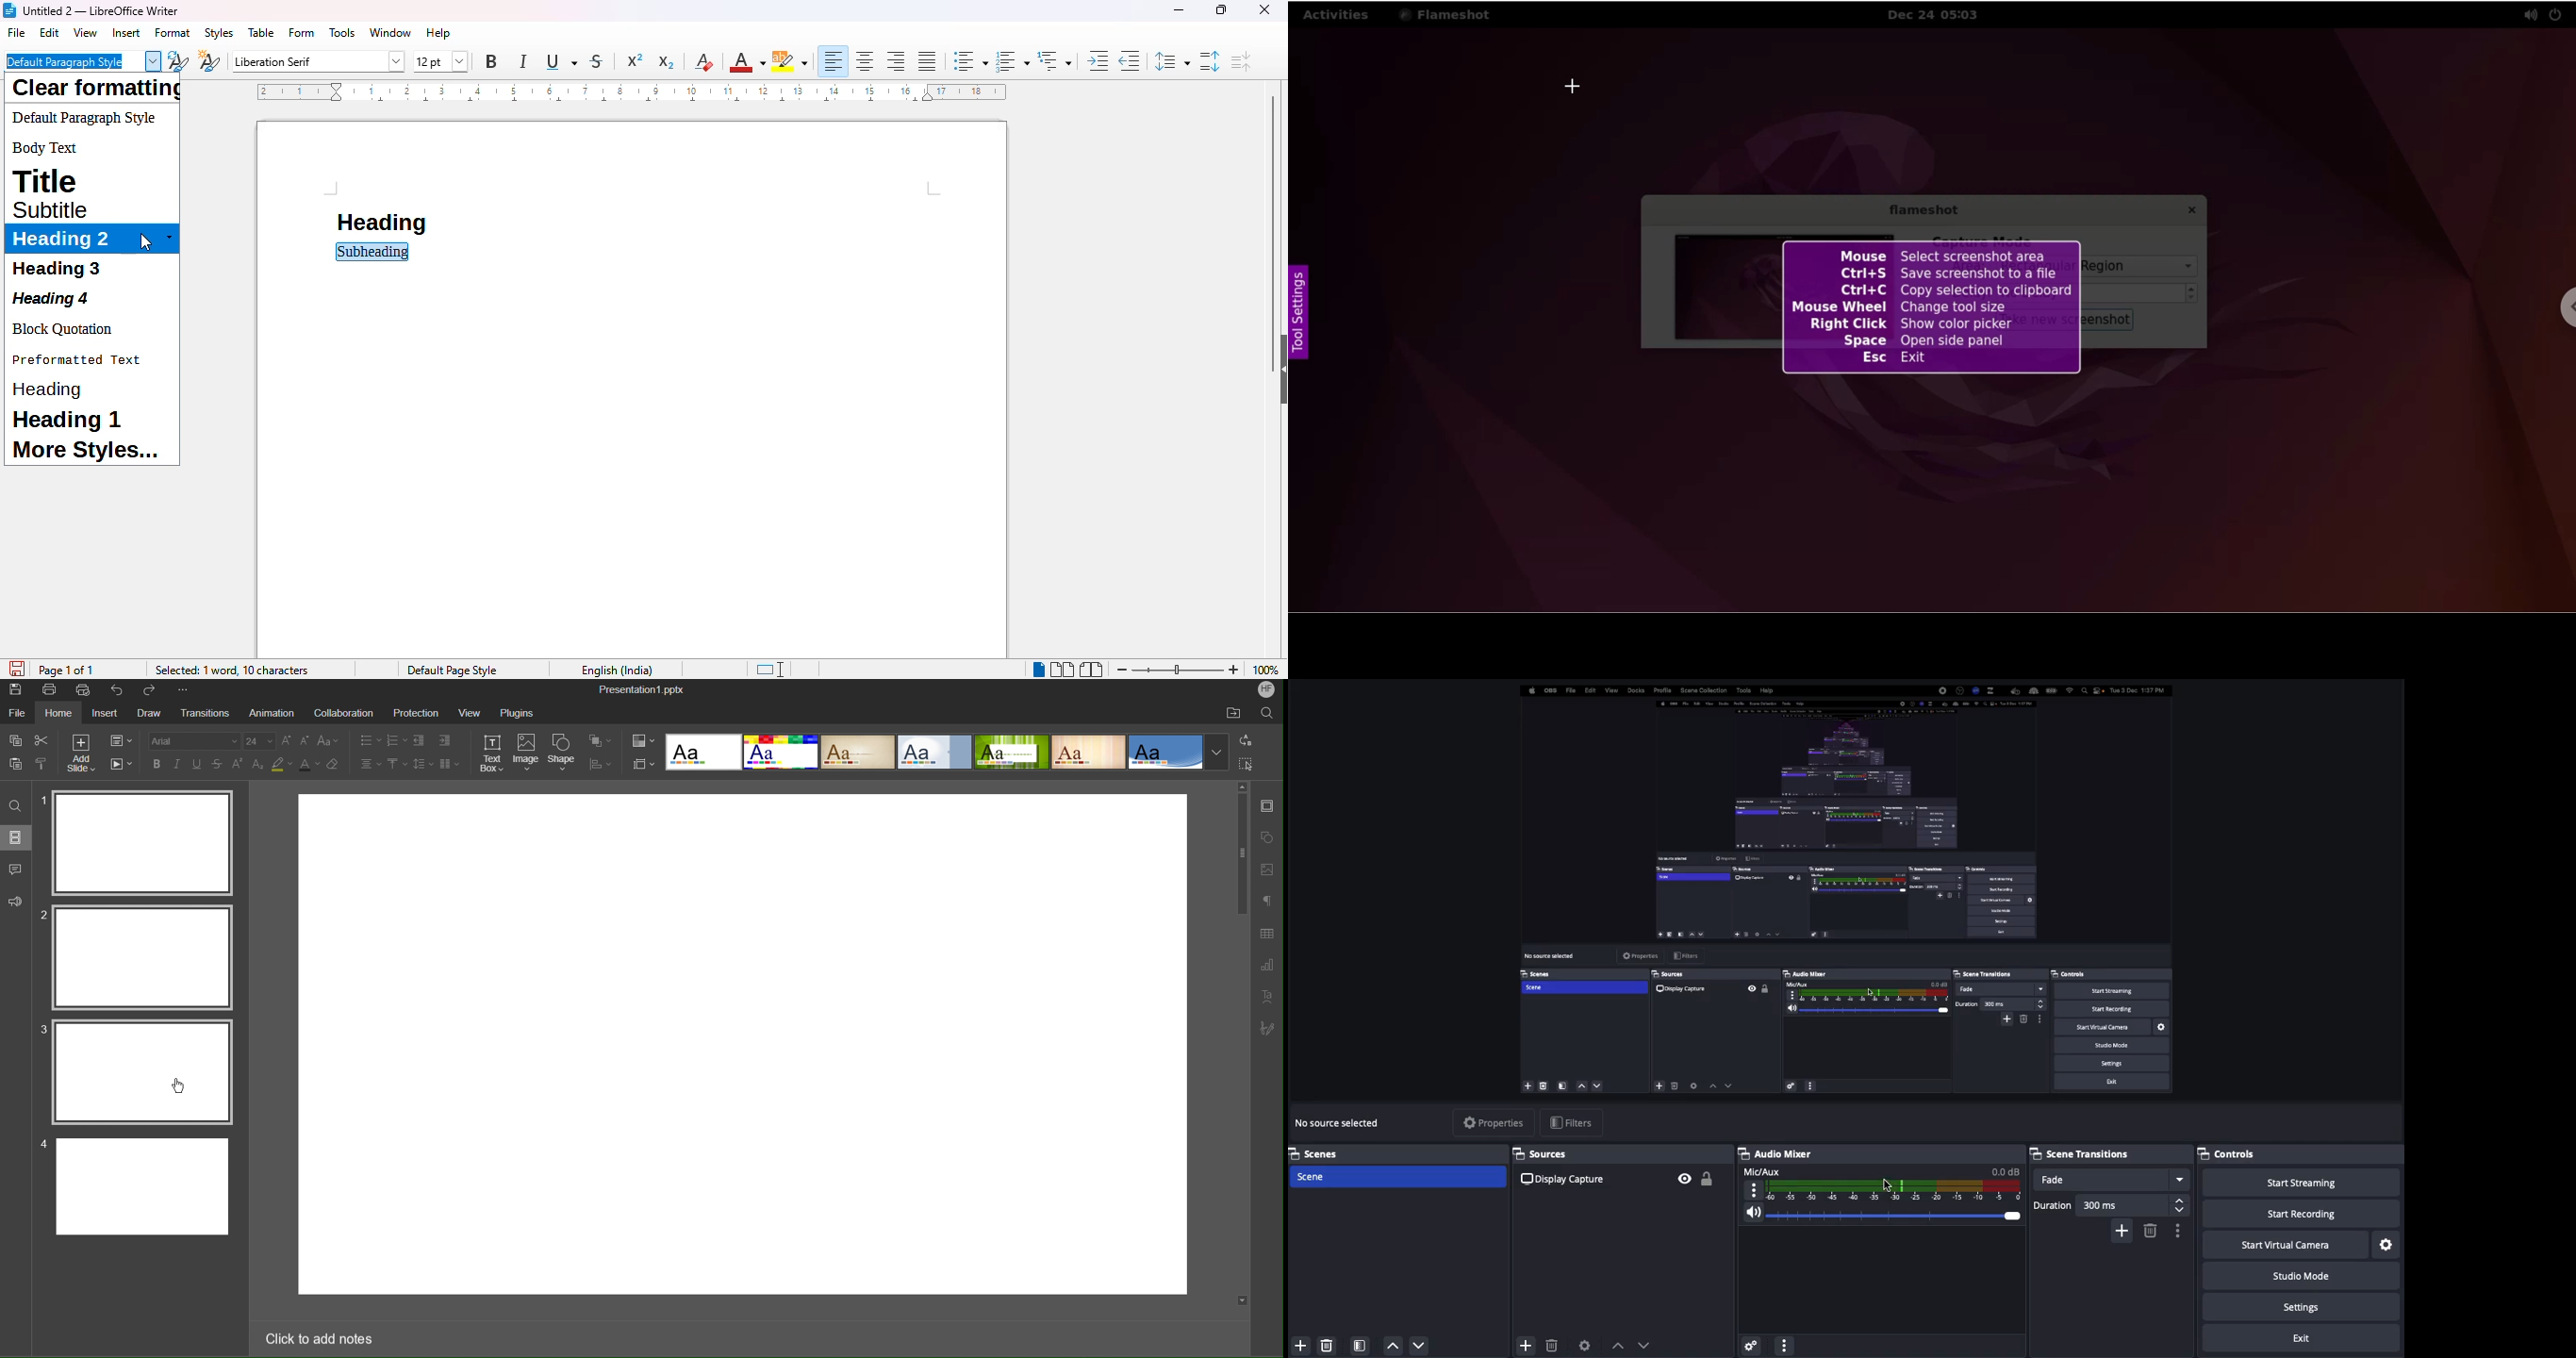 This screenshot has width=2576, height=1372. What do you see at coordinates (2301, 1183) in the screenshot?
I see `Start streaming` at bounding box center [2301, 1183].